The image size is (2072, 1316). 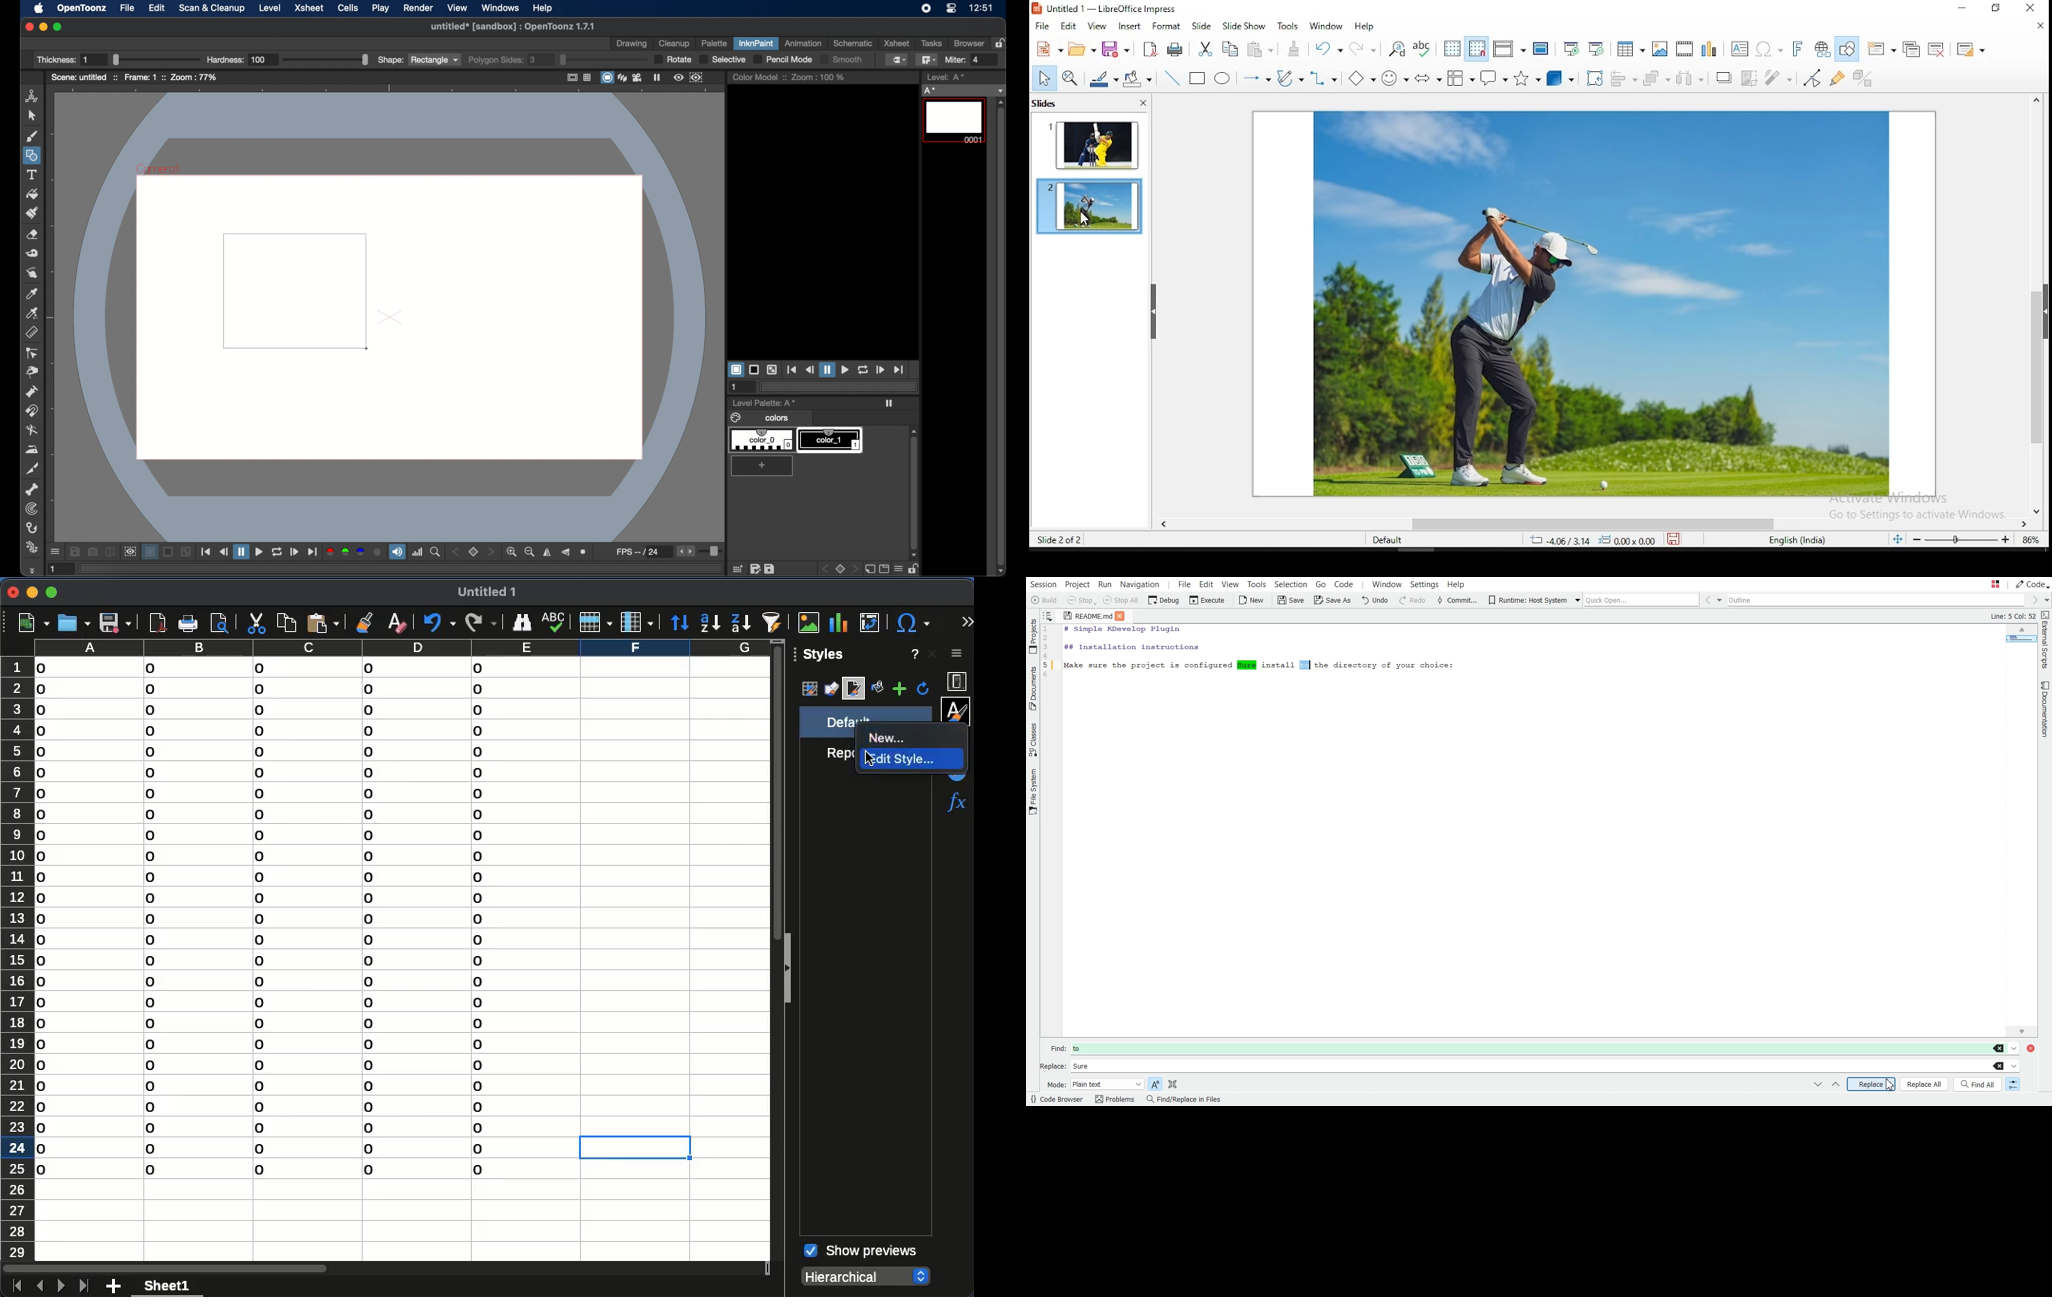 What do you see at coordinates (481, 621) in the screenshot?
I see `redo` at bounding box center [481, 621].